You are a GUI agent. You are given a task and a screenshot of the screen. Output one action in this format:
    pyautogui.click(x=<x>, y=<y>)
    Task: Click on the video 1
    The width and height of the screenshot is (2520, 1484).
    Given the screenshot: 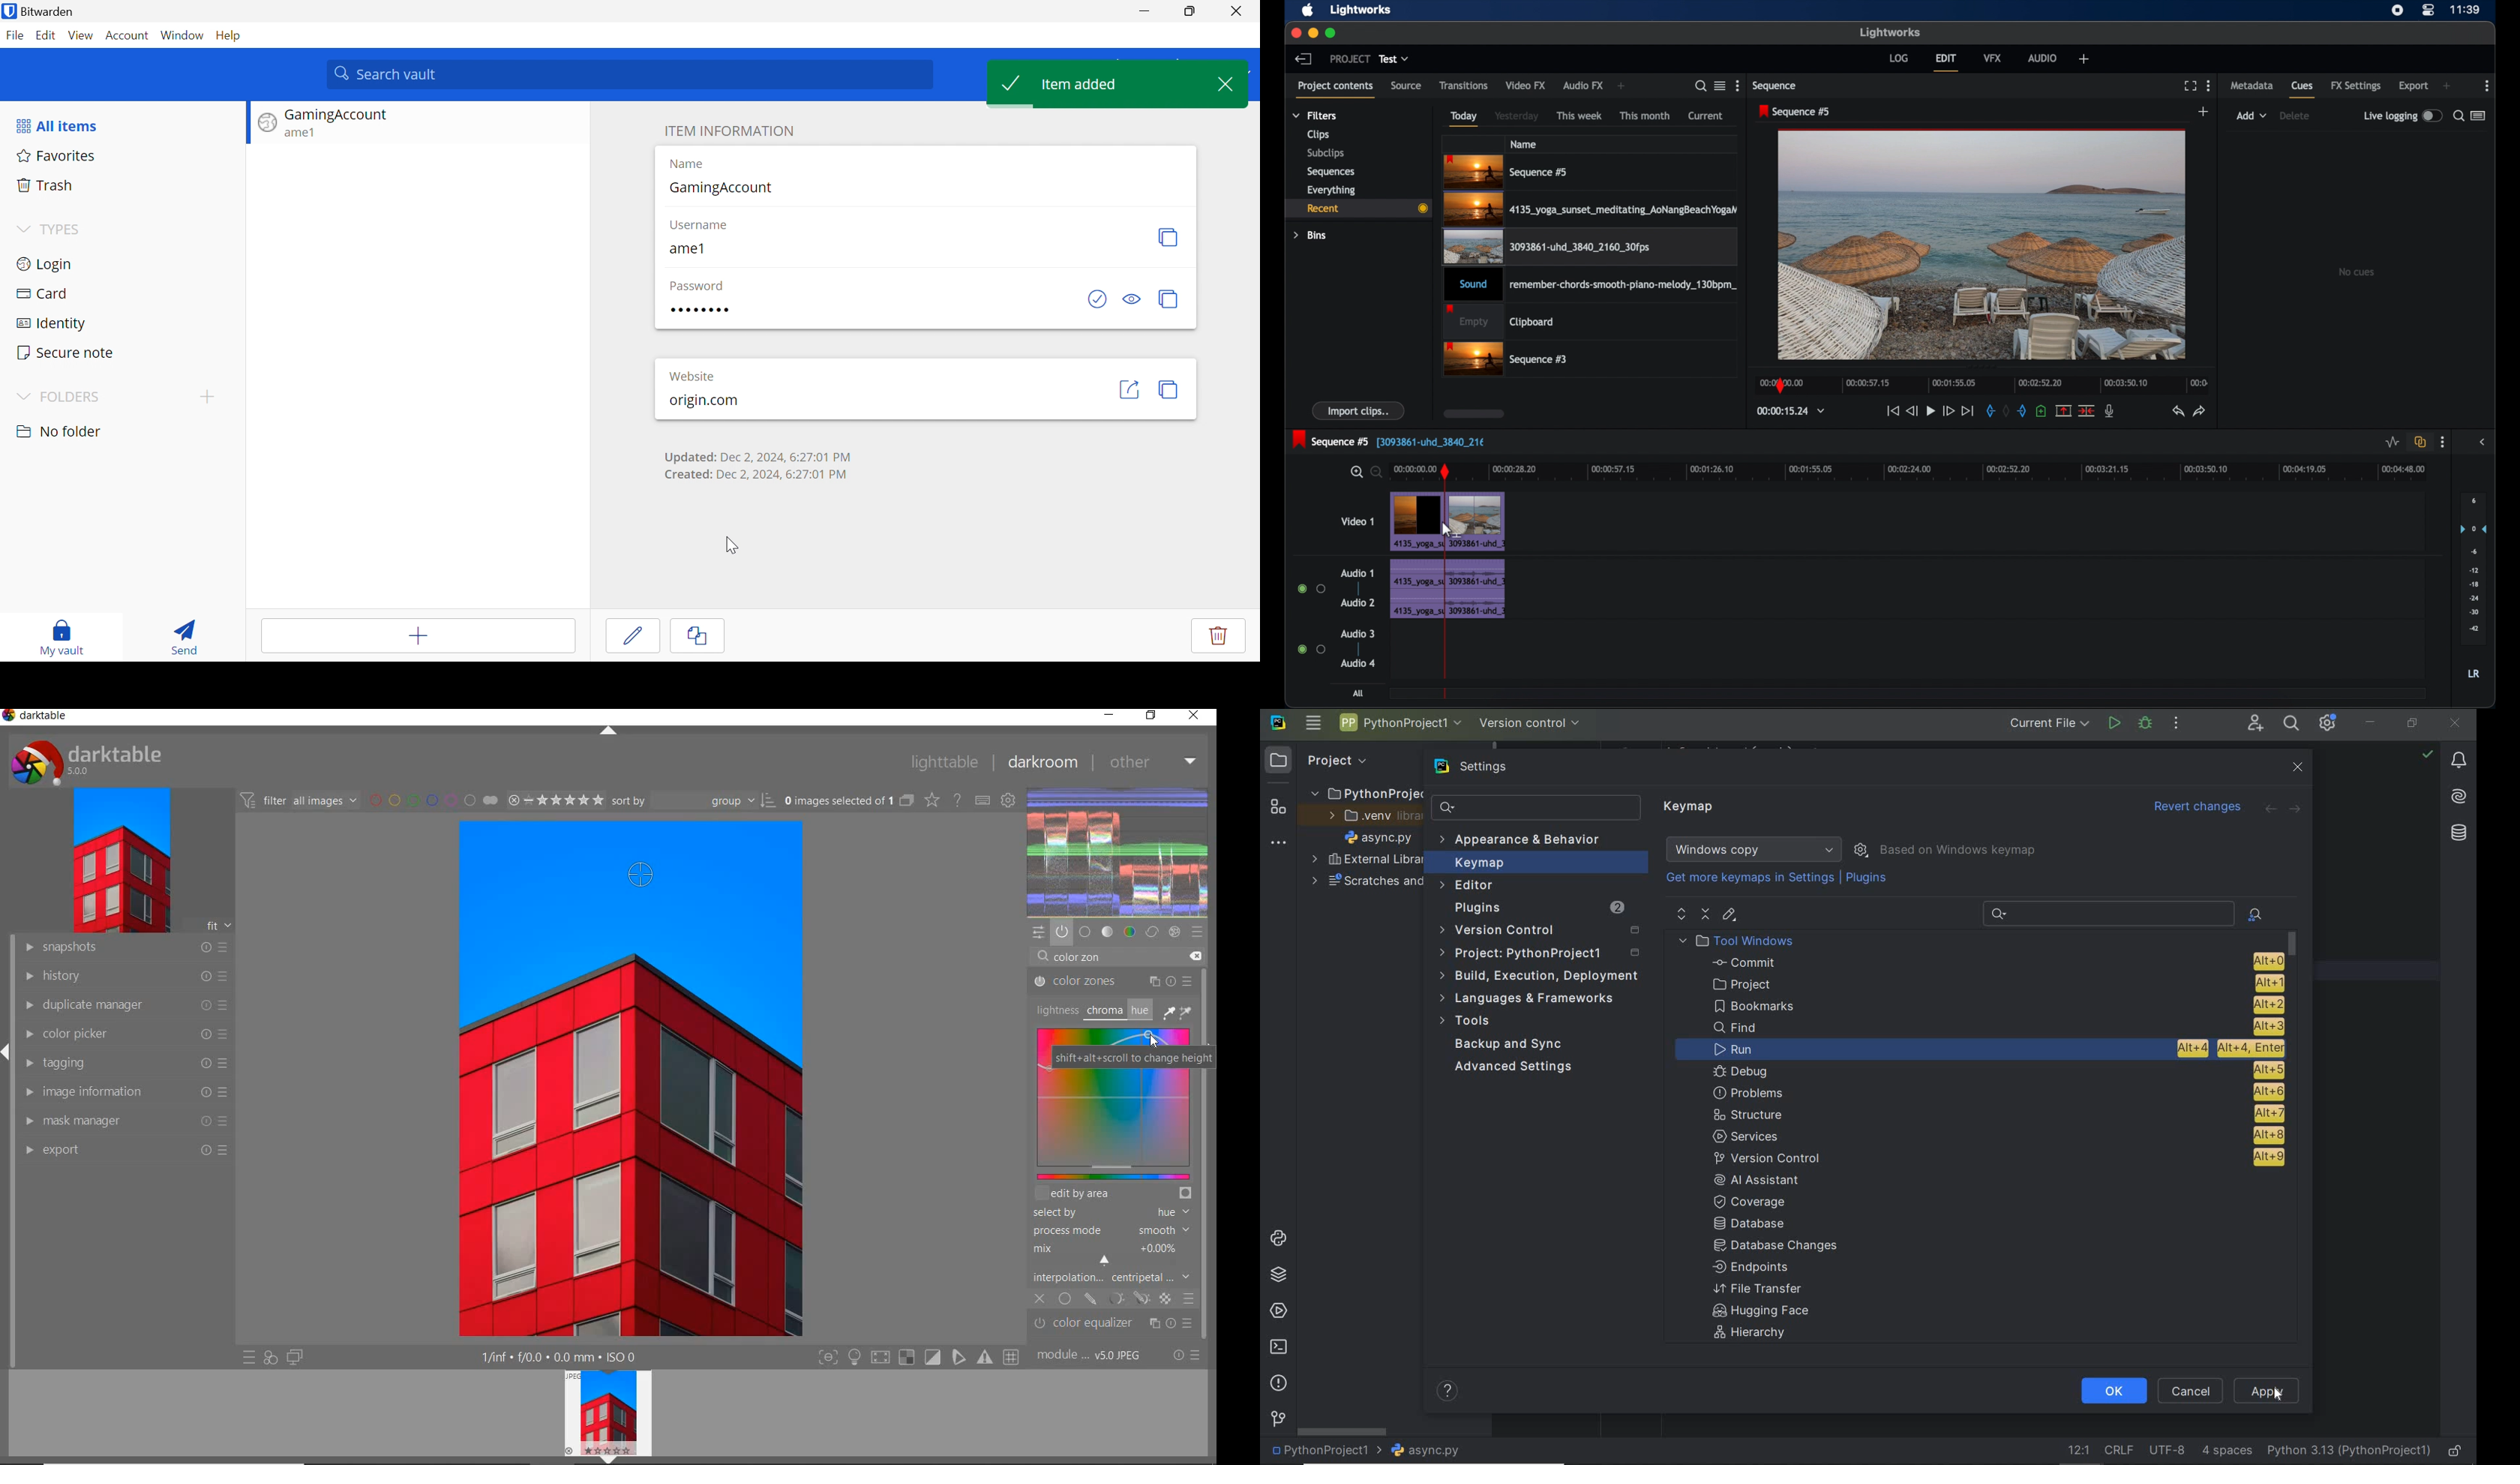 What is the action you would take?
    pyautogui.click(x=1359, y=521)
    